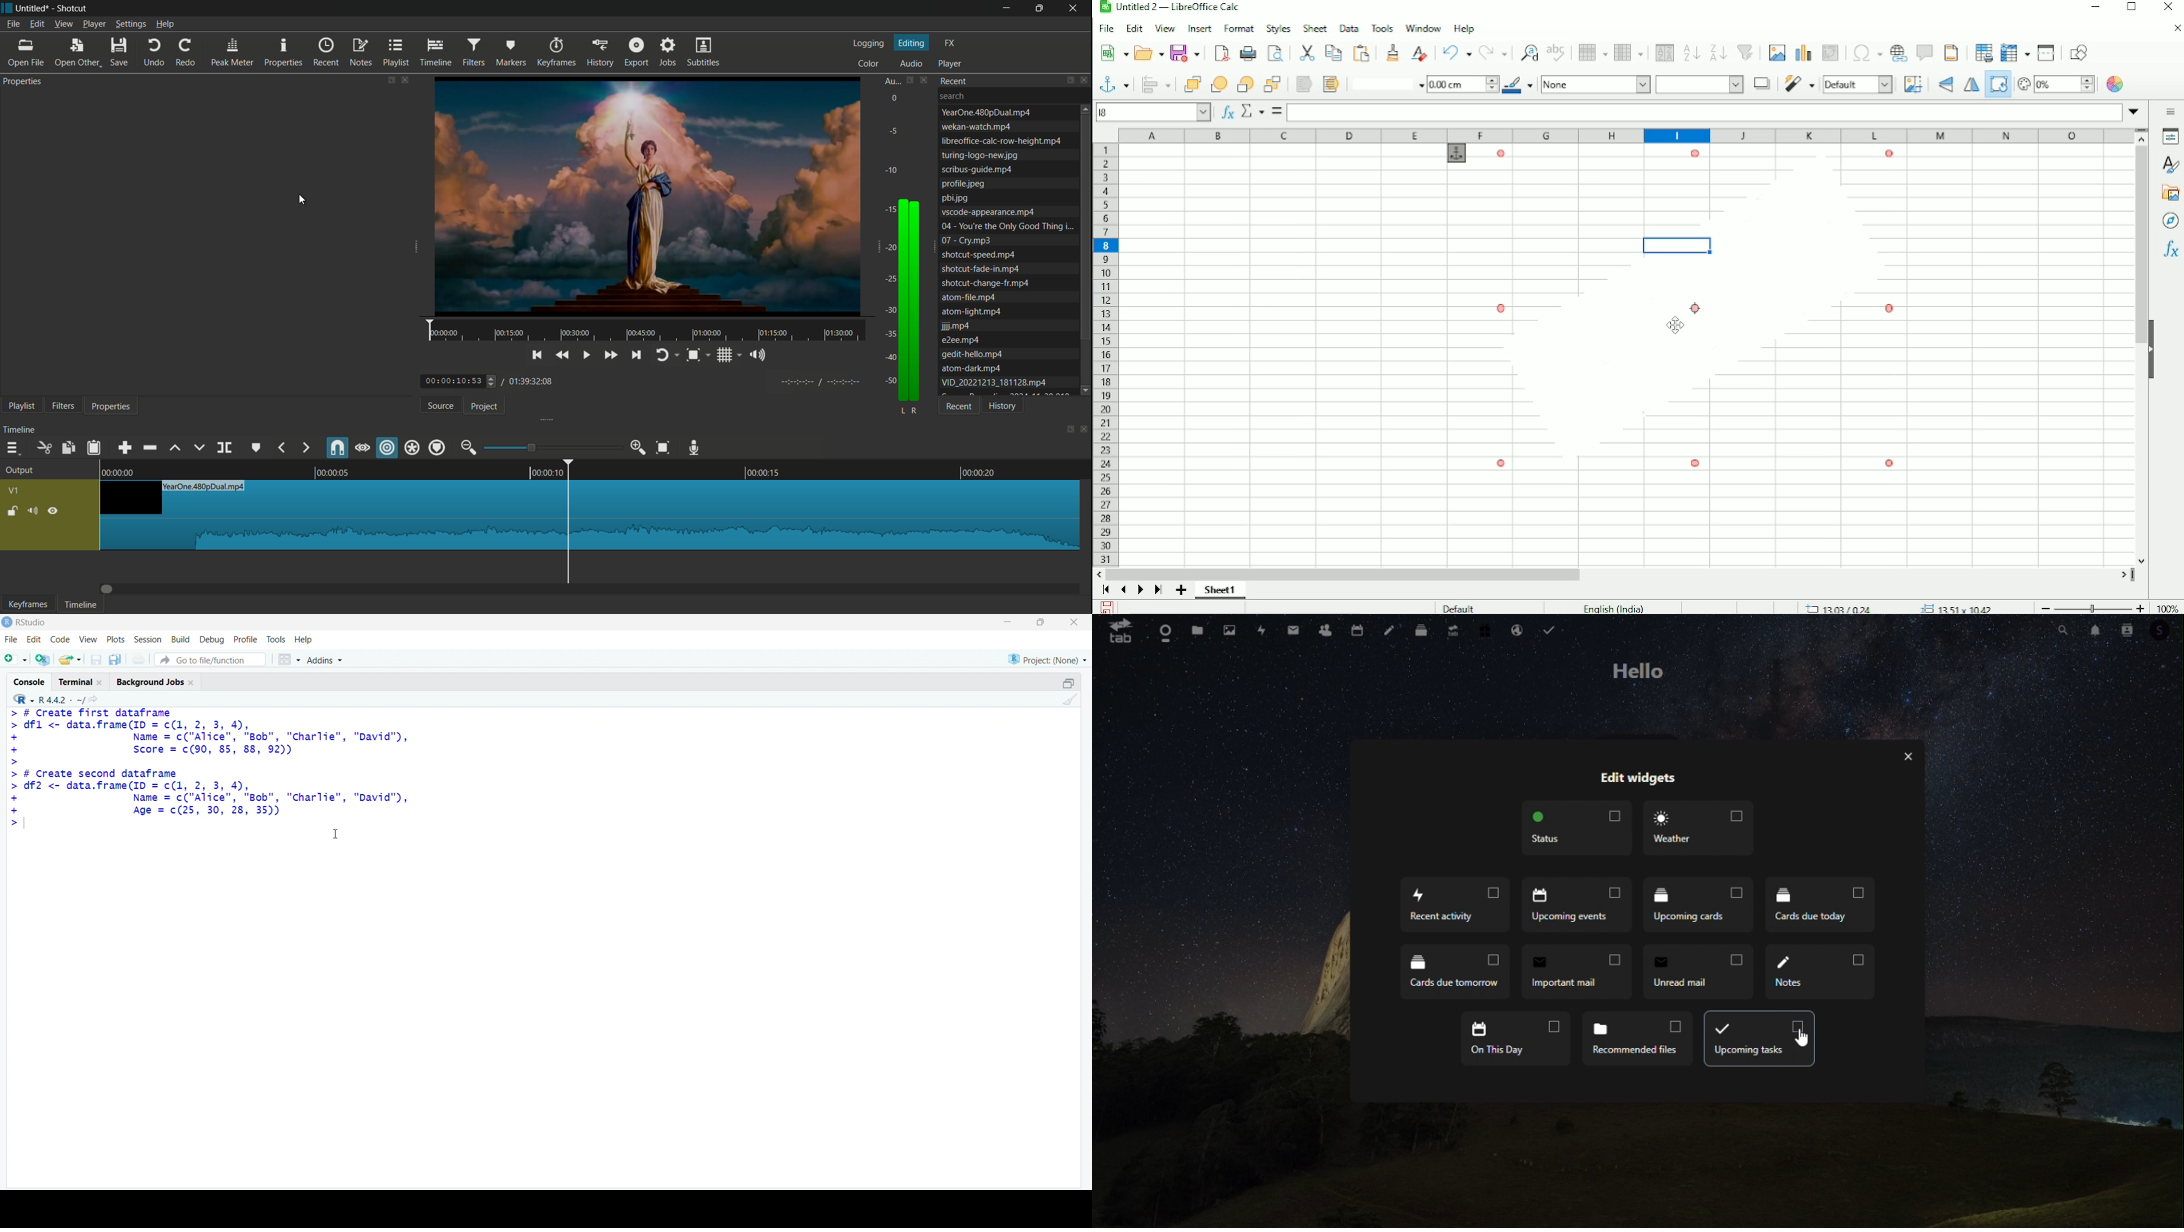 Image resolution: width=2184 pixels, height=1232 pixels. Describe the element at coordinates (993, 382) in the screenshot. I see `file-20` at that location.